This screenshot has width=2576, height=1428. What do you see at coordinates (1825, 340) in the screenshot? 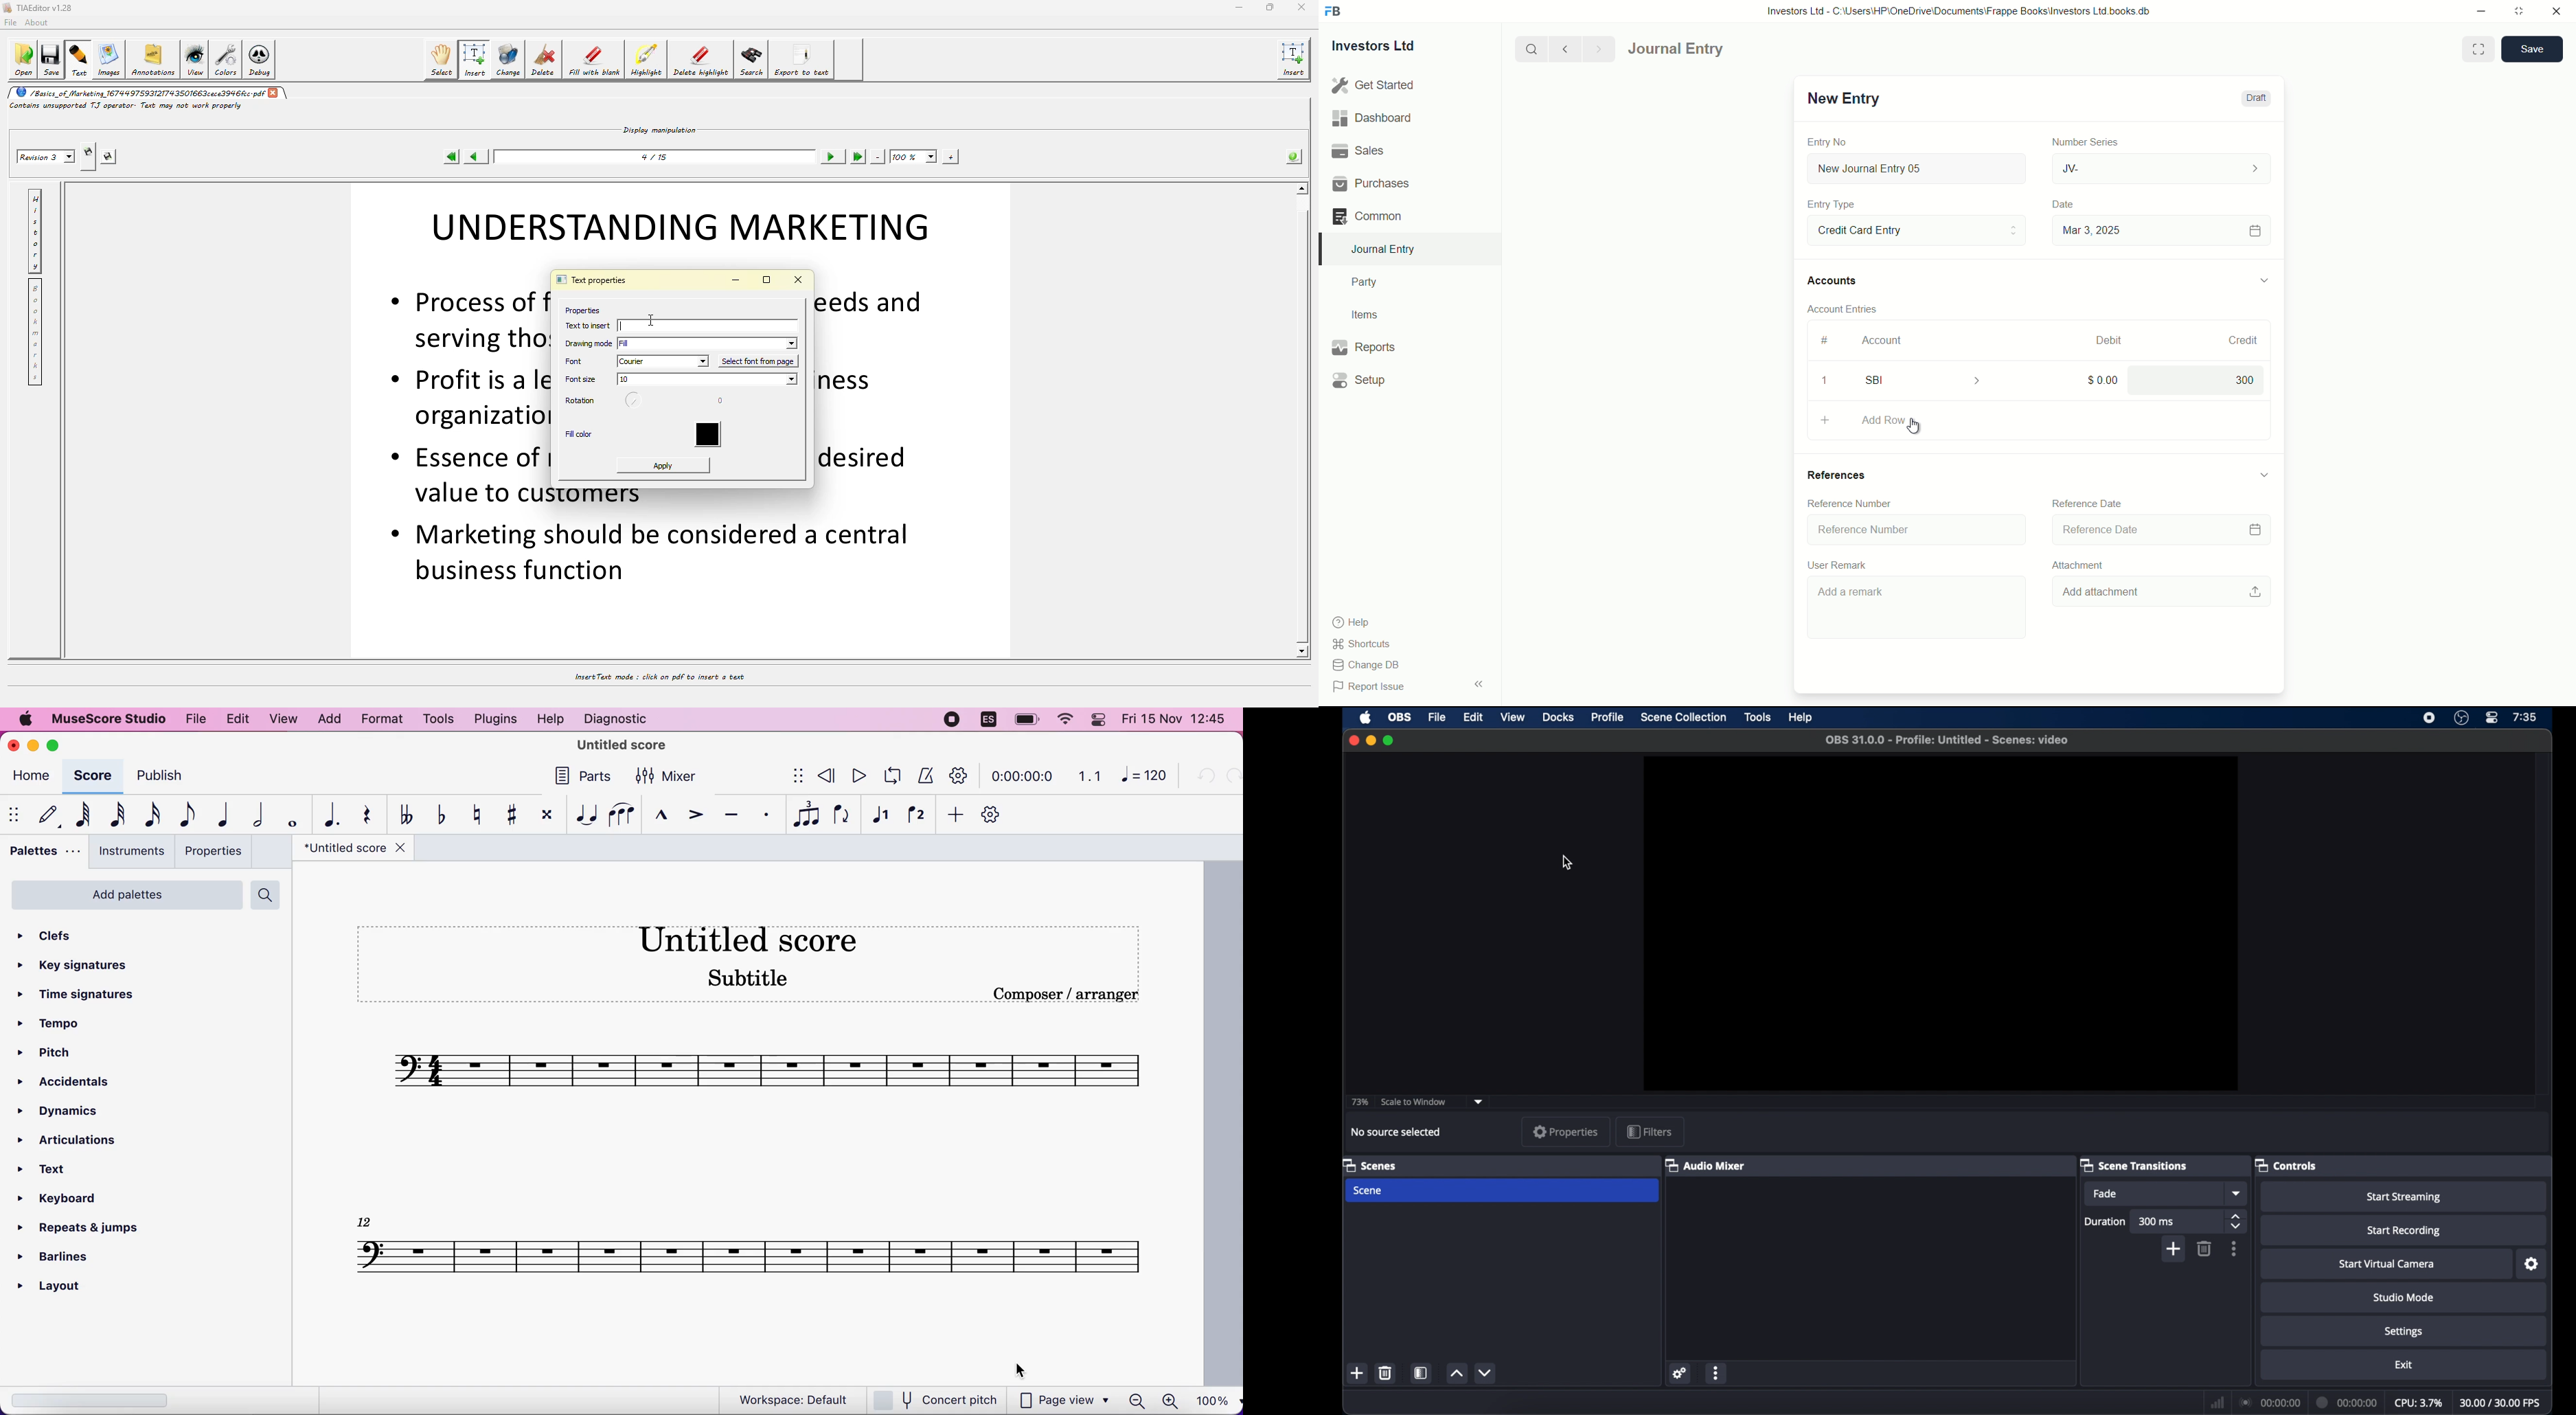
I see `#` at bounding box center [1825, 340].